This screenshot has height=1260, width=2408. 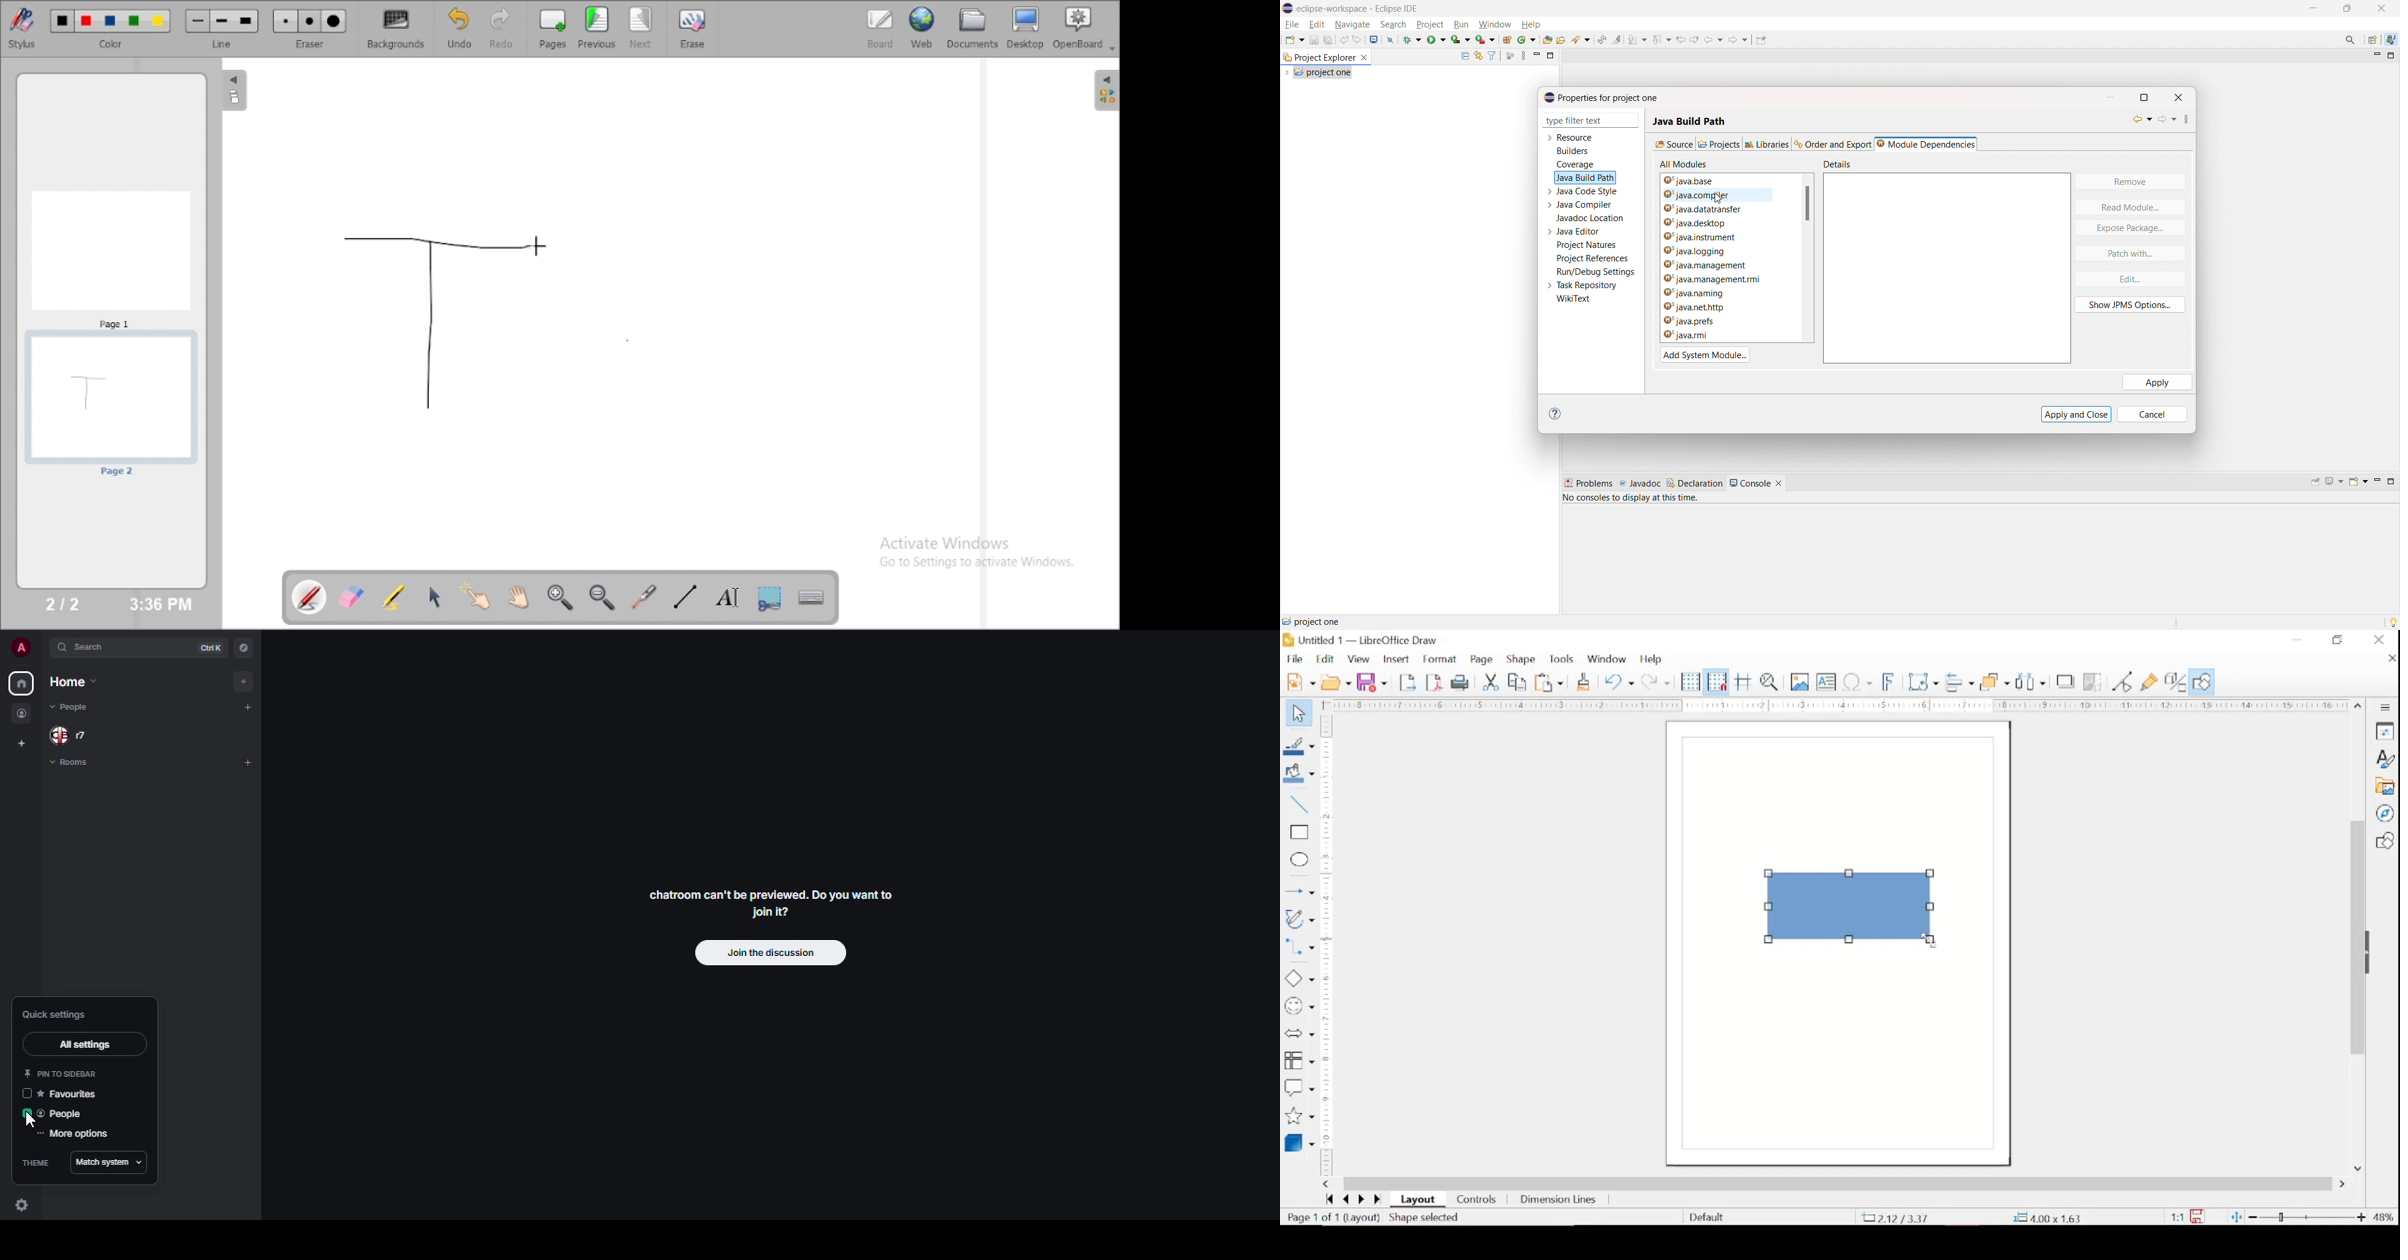 What do you see at coordinates (1620, 682) in the screenshot?
I see `undo` at bounding box center [1620, 682].